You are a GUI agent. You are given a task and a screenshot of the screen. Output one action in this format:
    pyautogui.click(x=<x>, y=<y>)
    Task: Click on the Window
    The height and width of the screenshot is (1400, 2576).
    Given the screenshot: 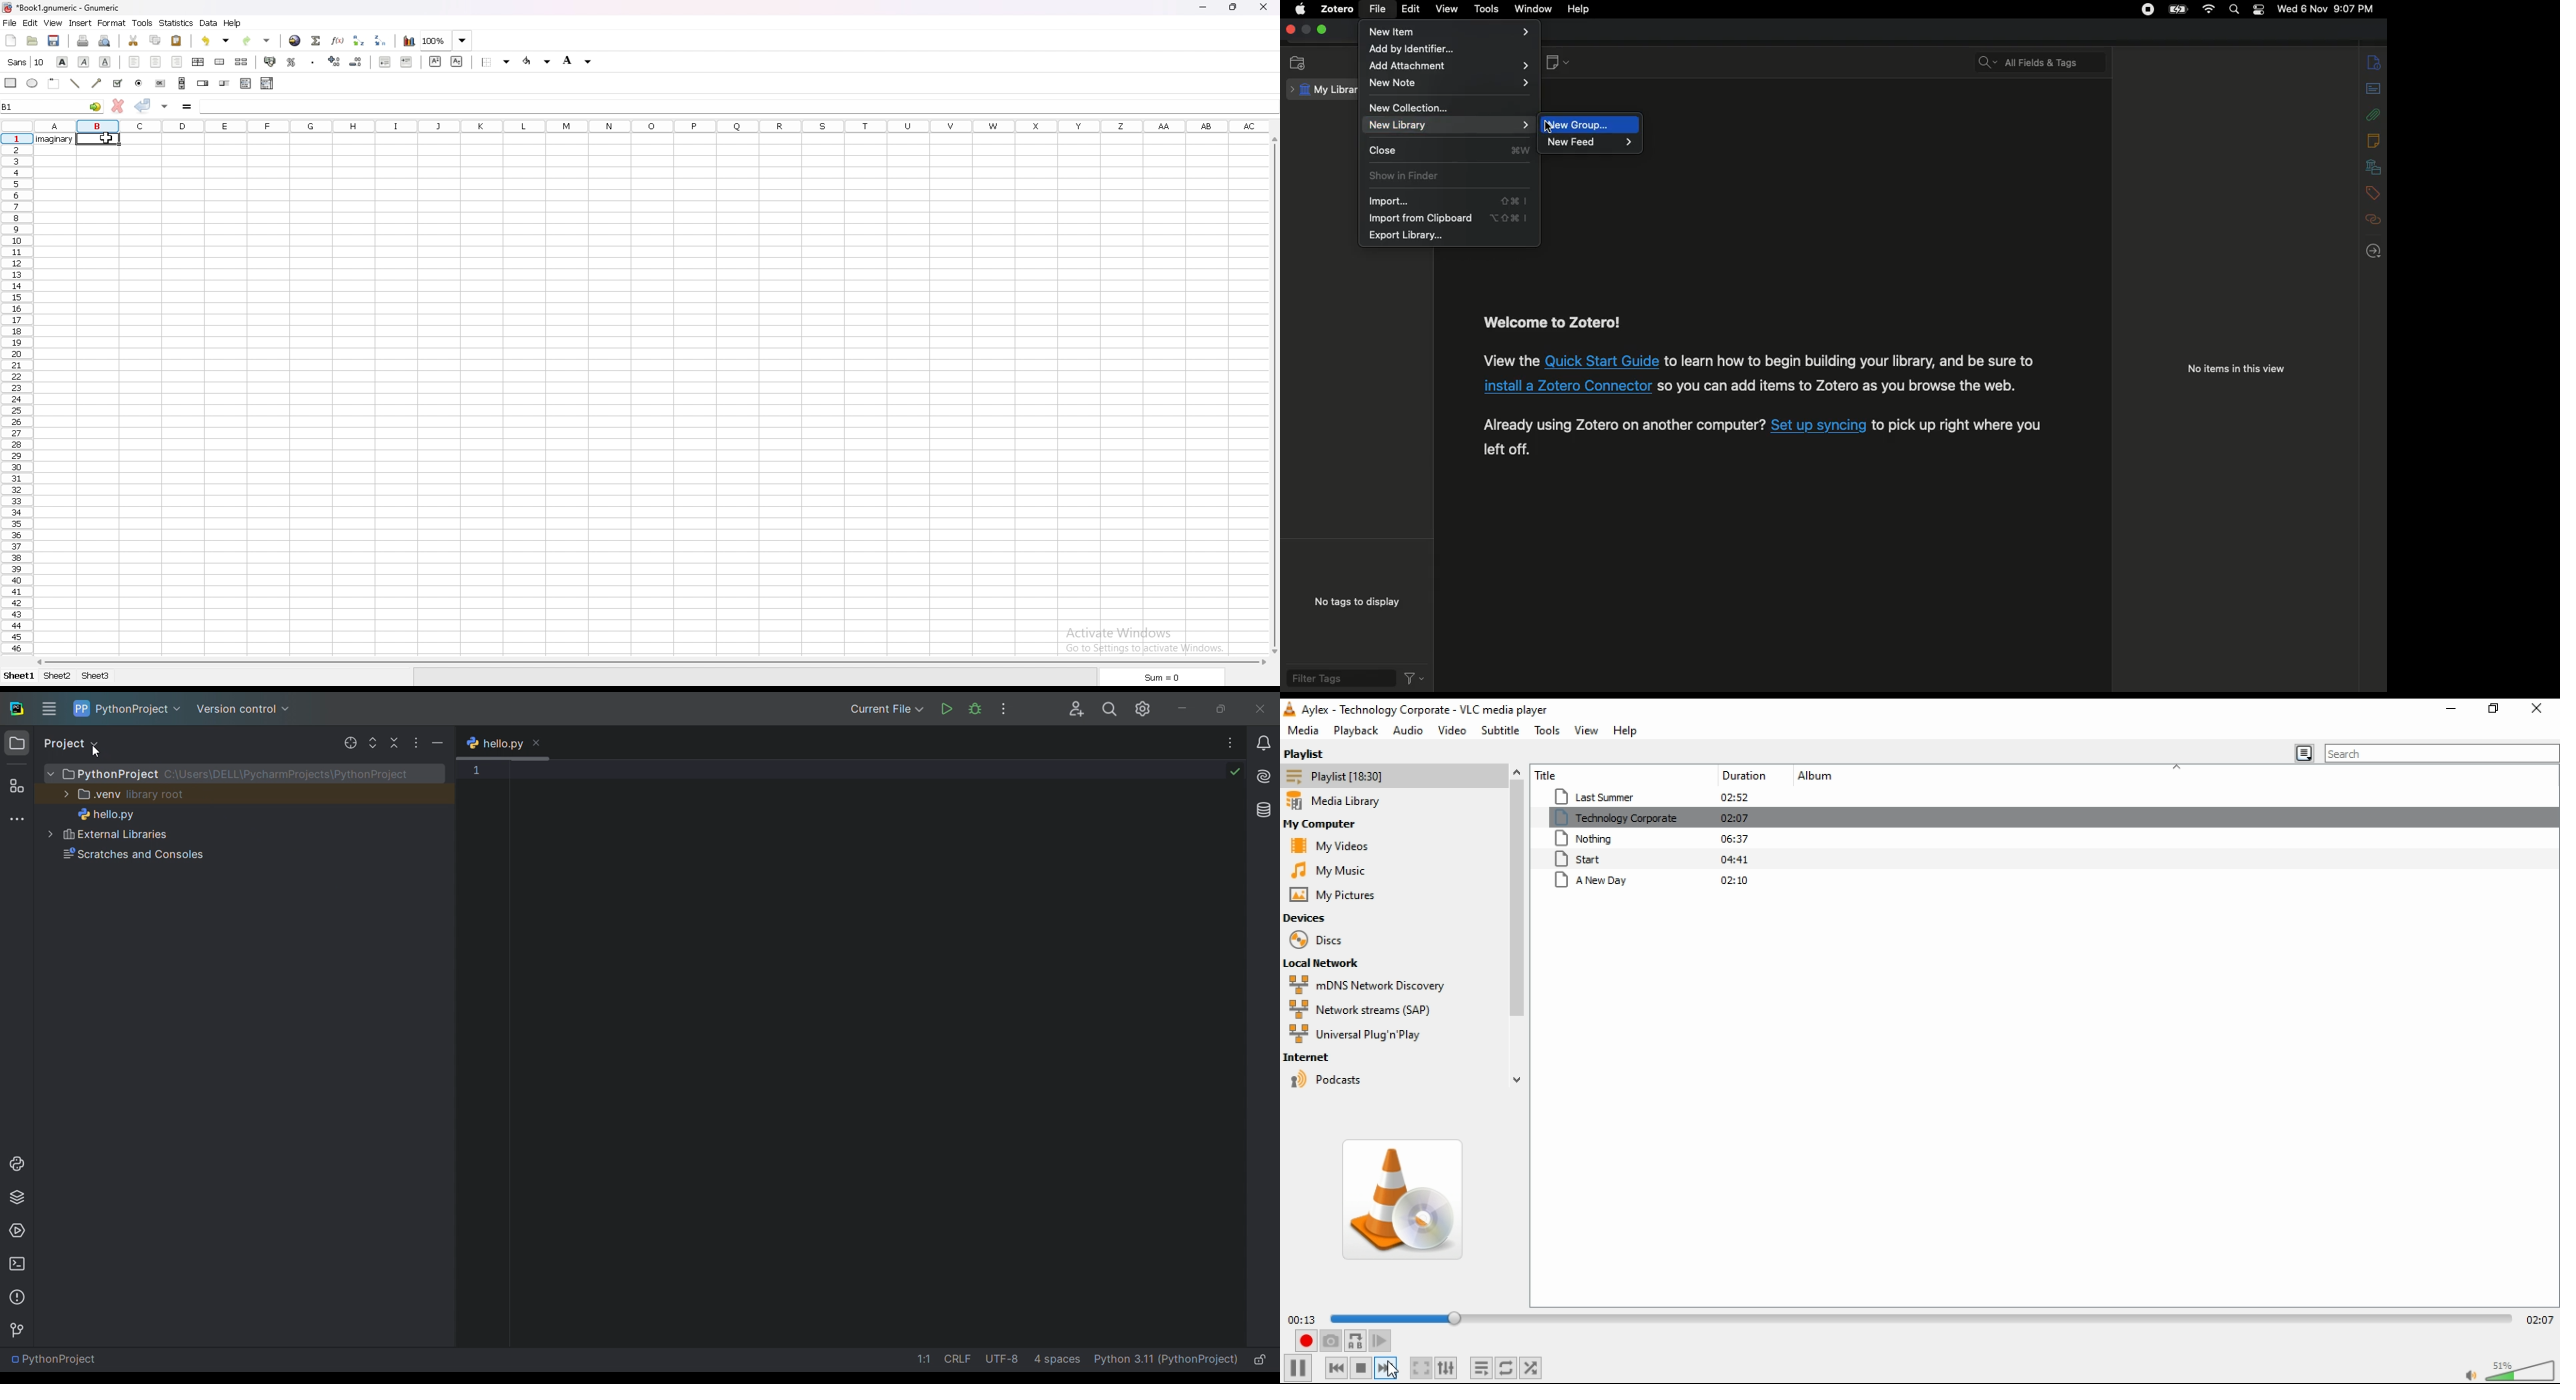 What is the action you would take?
    pyautogui.click(x=1535, y=8)
    